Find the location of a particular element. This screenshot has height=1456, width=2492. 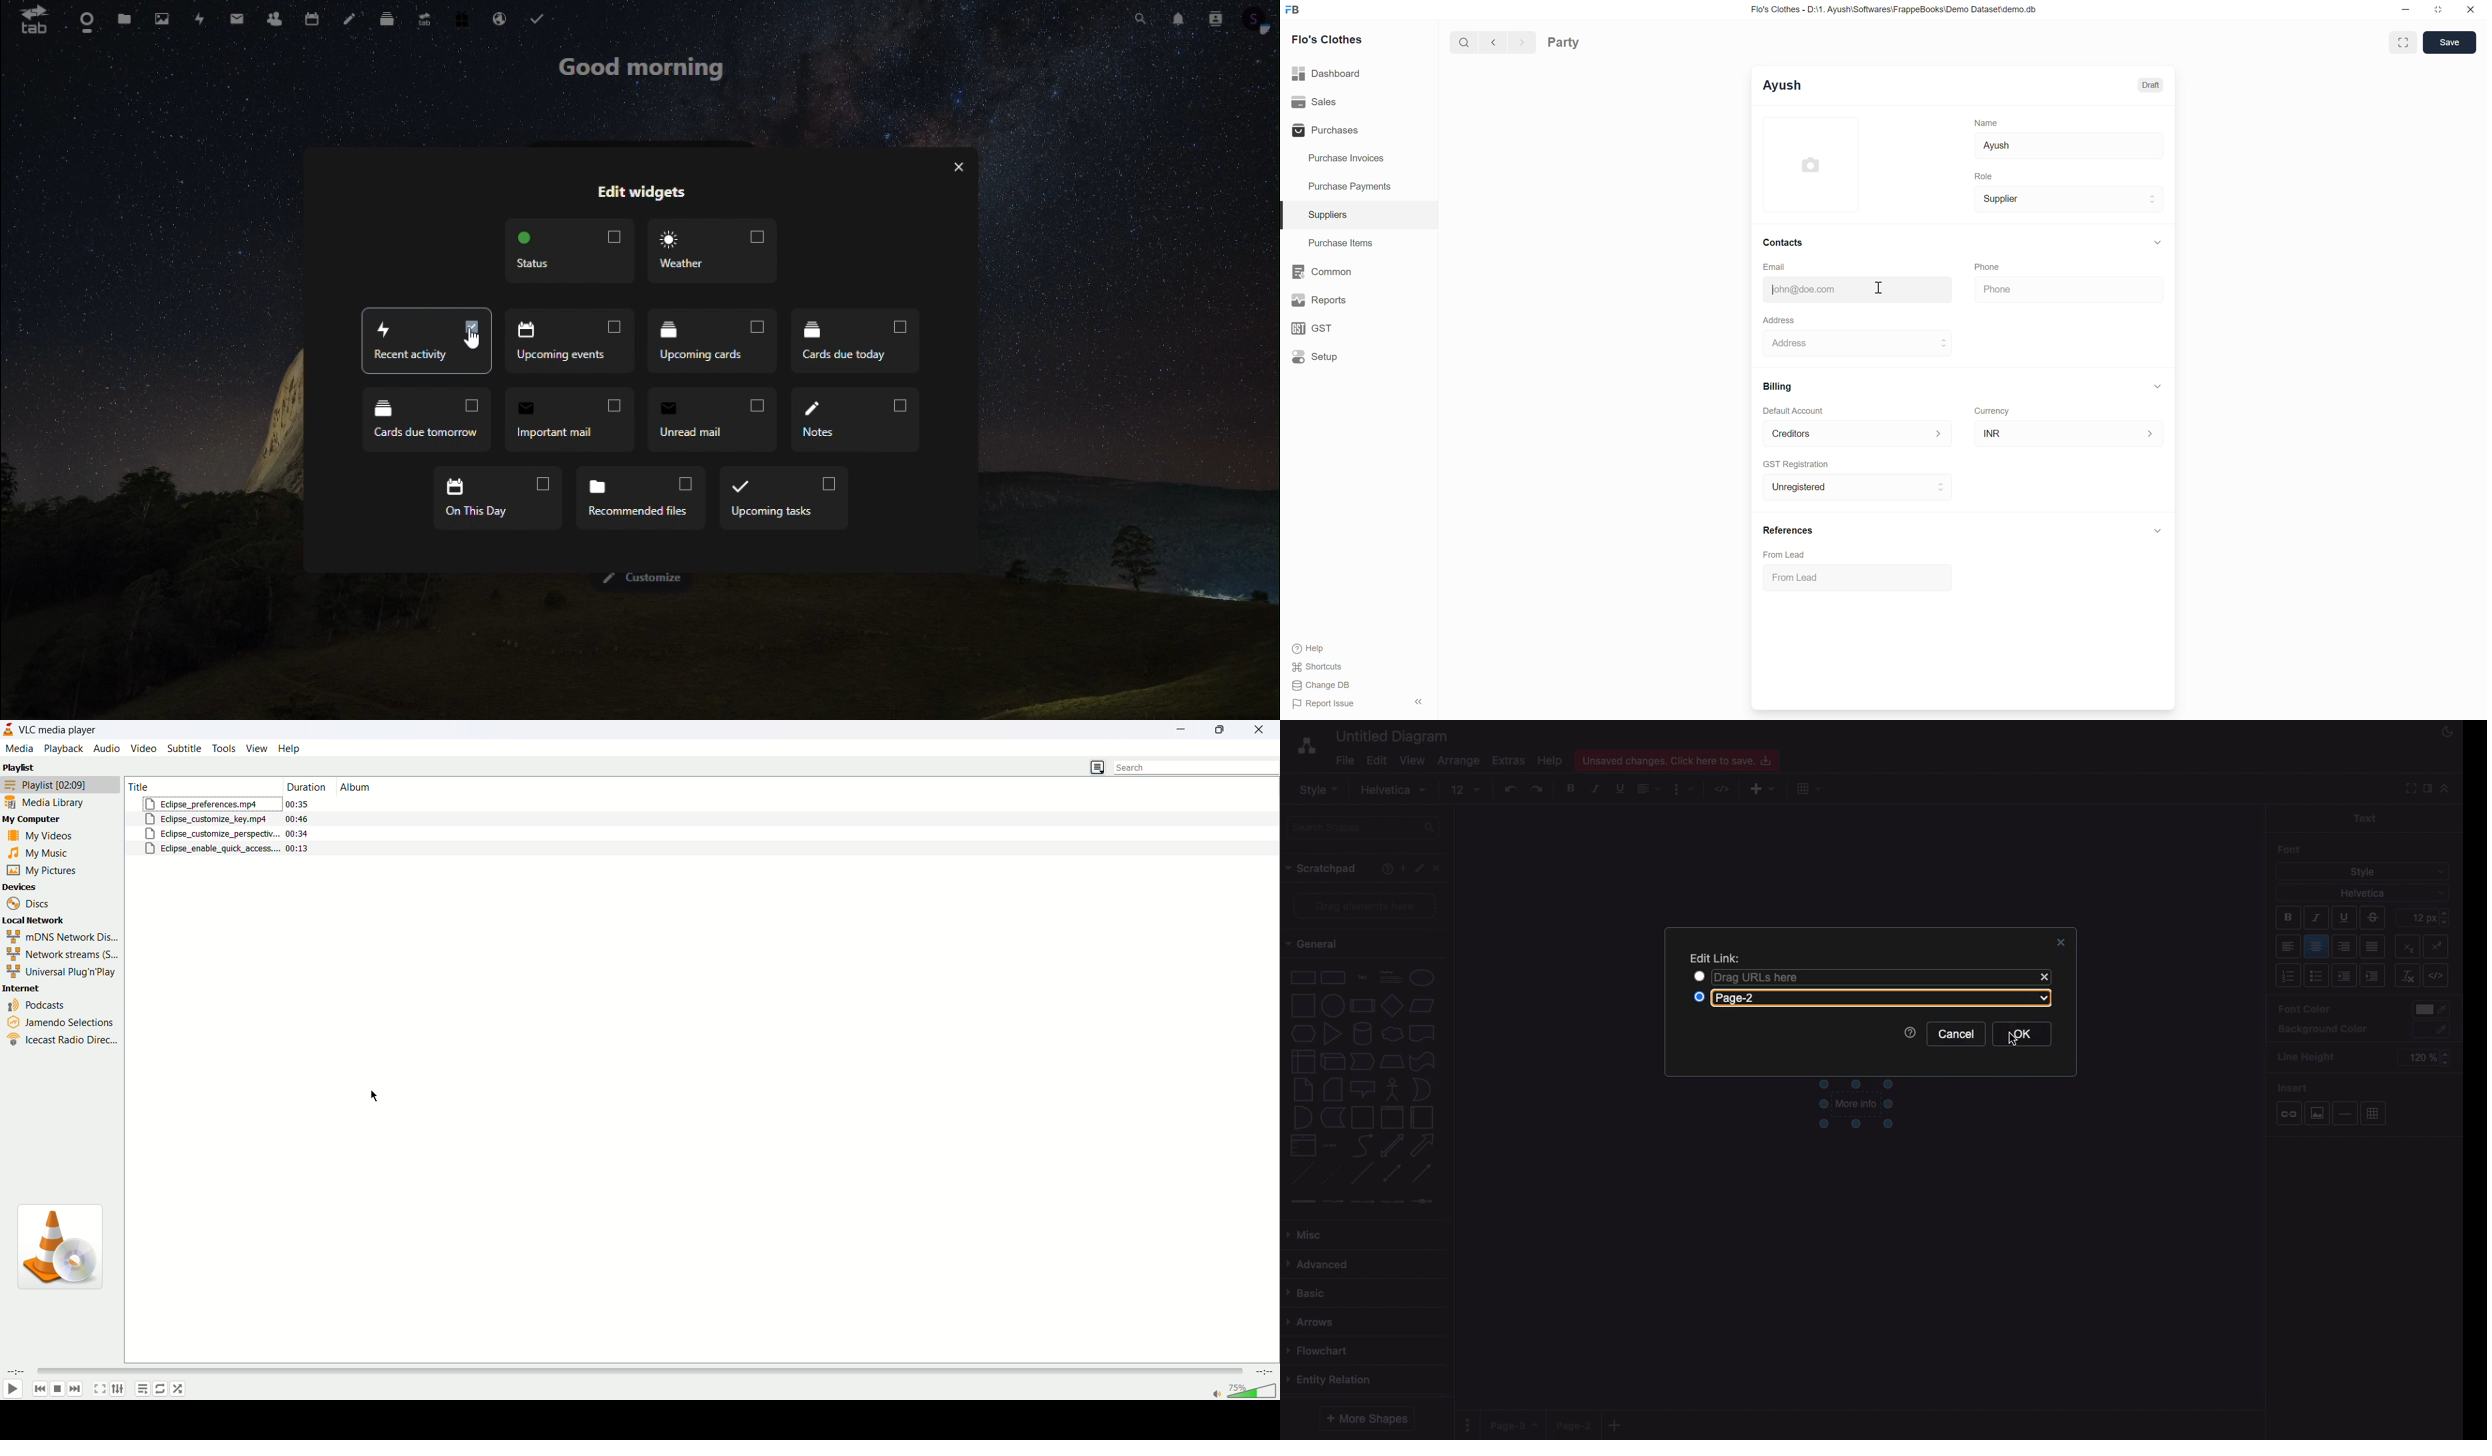

GST is located at coordinates (1358, 328).